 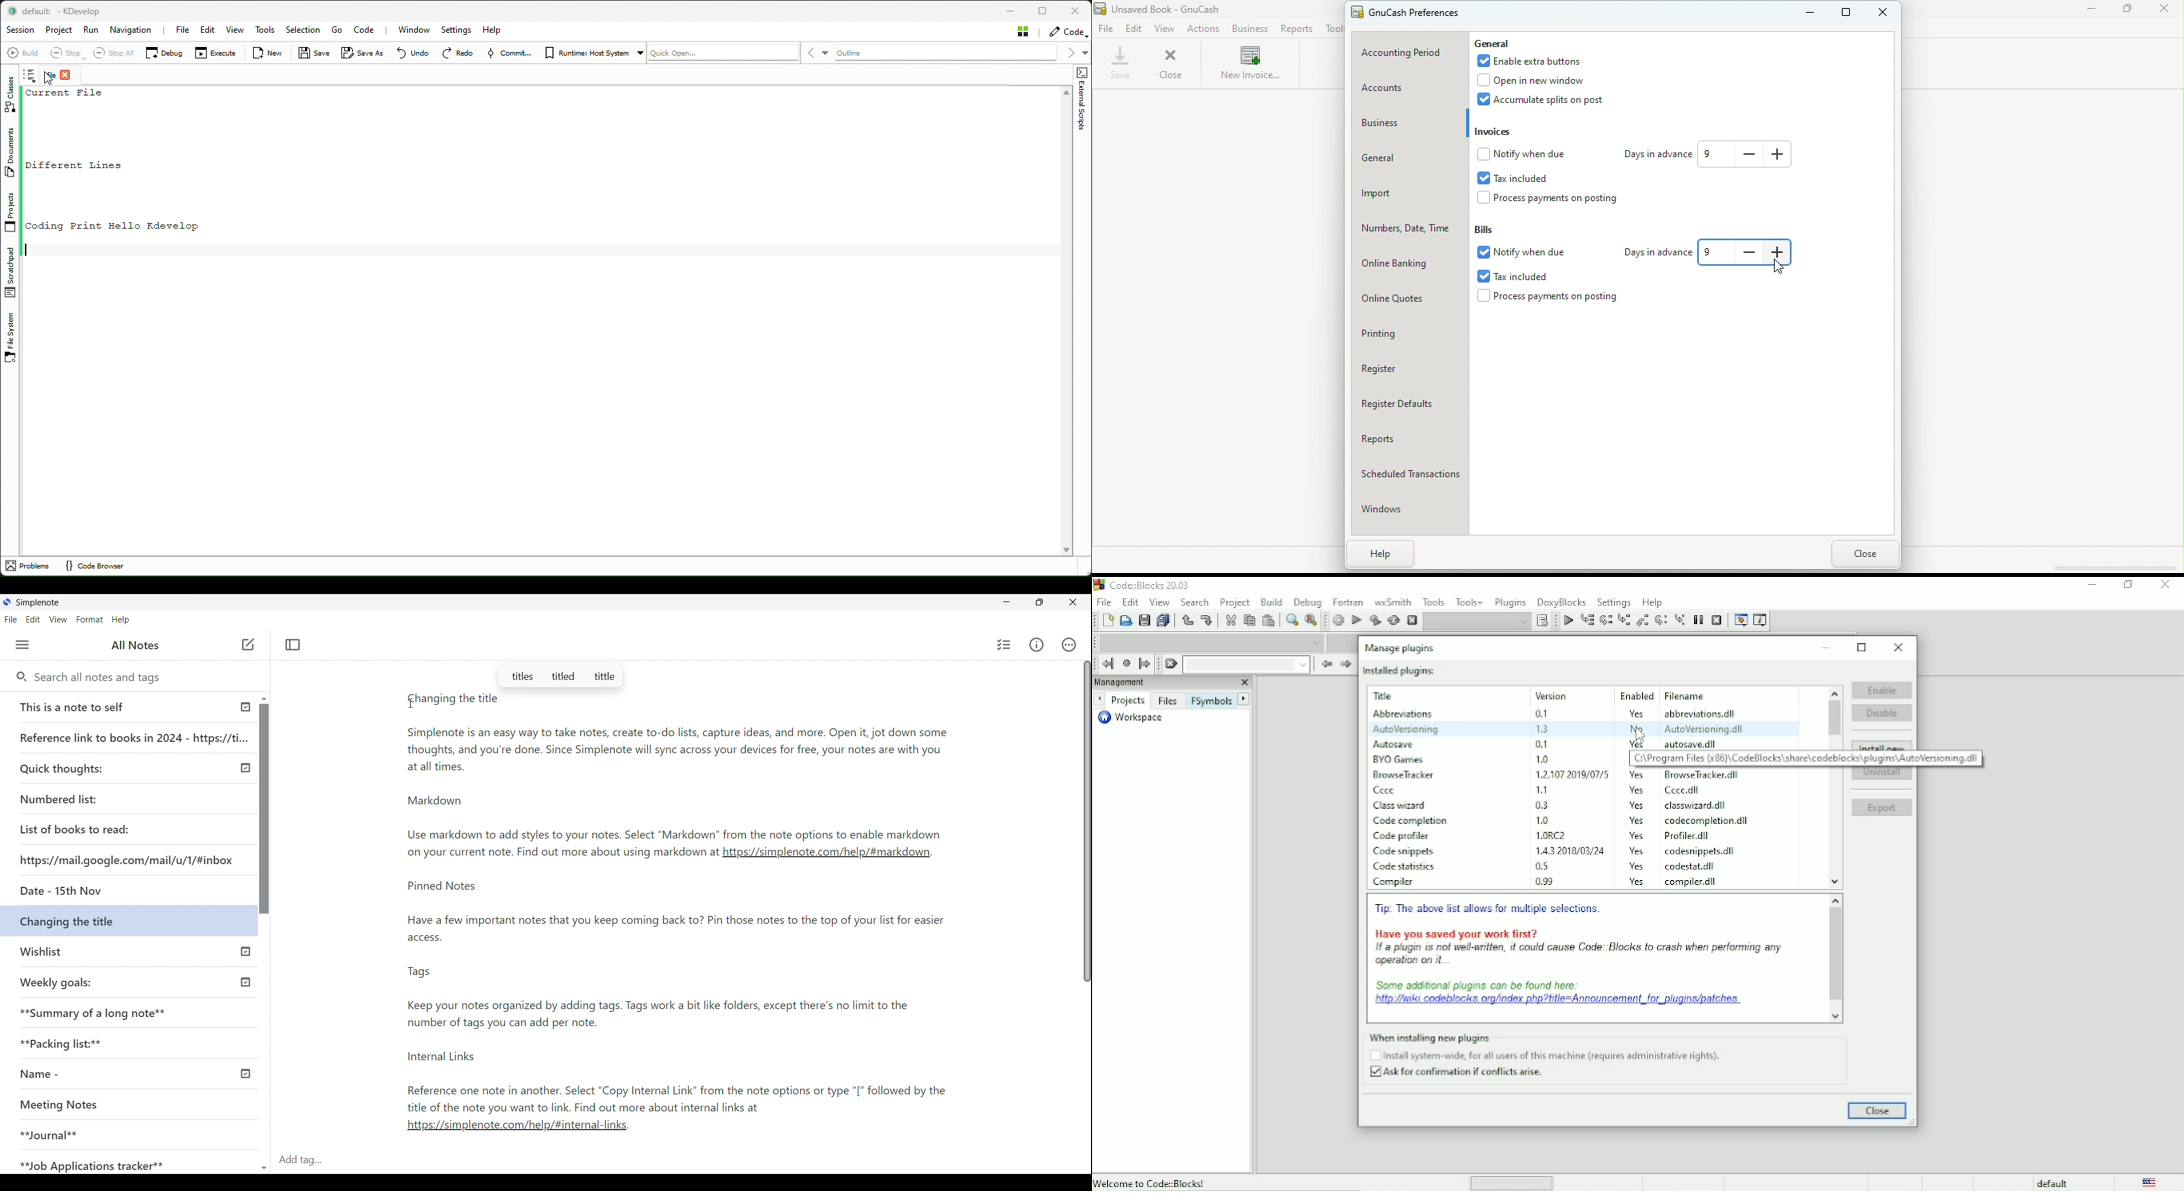 I want to click on Yes, so click(x=1637, y=851).